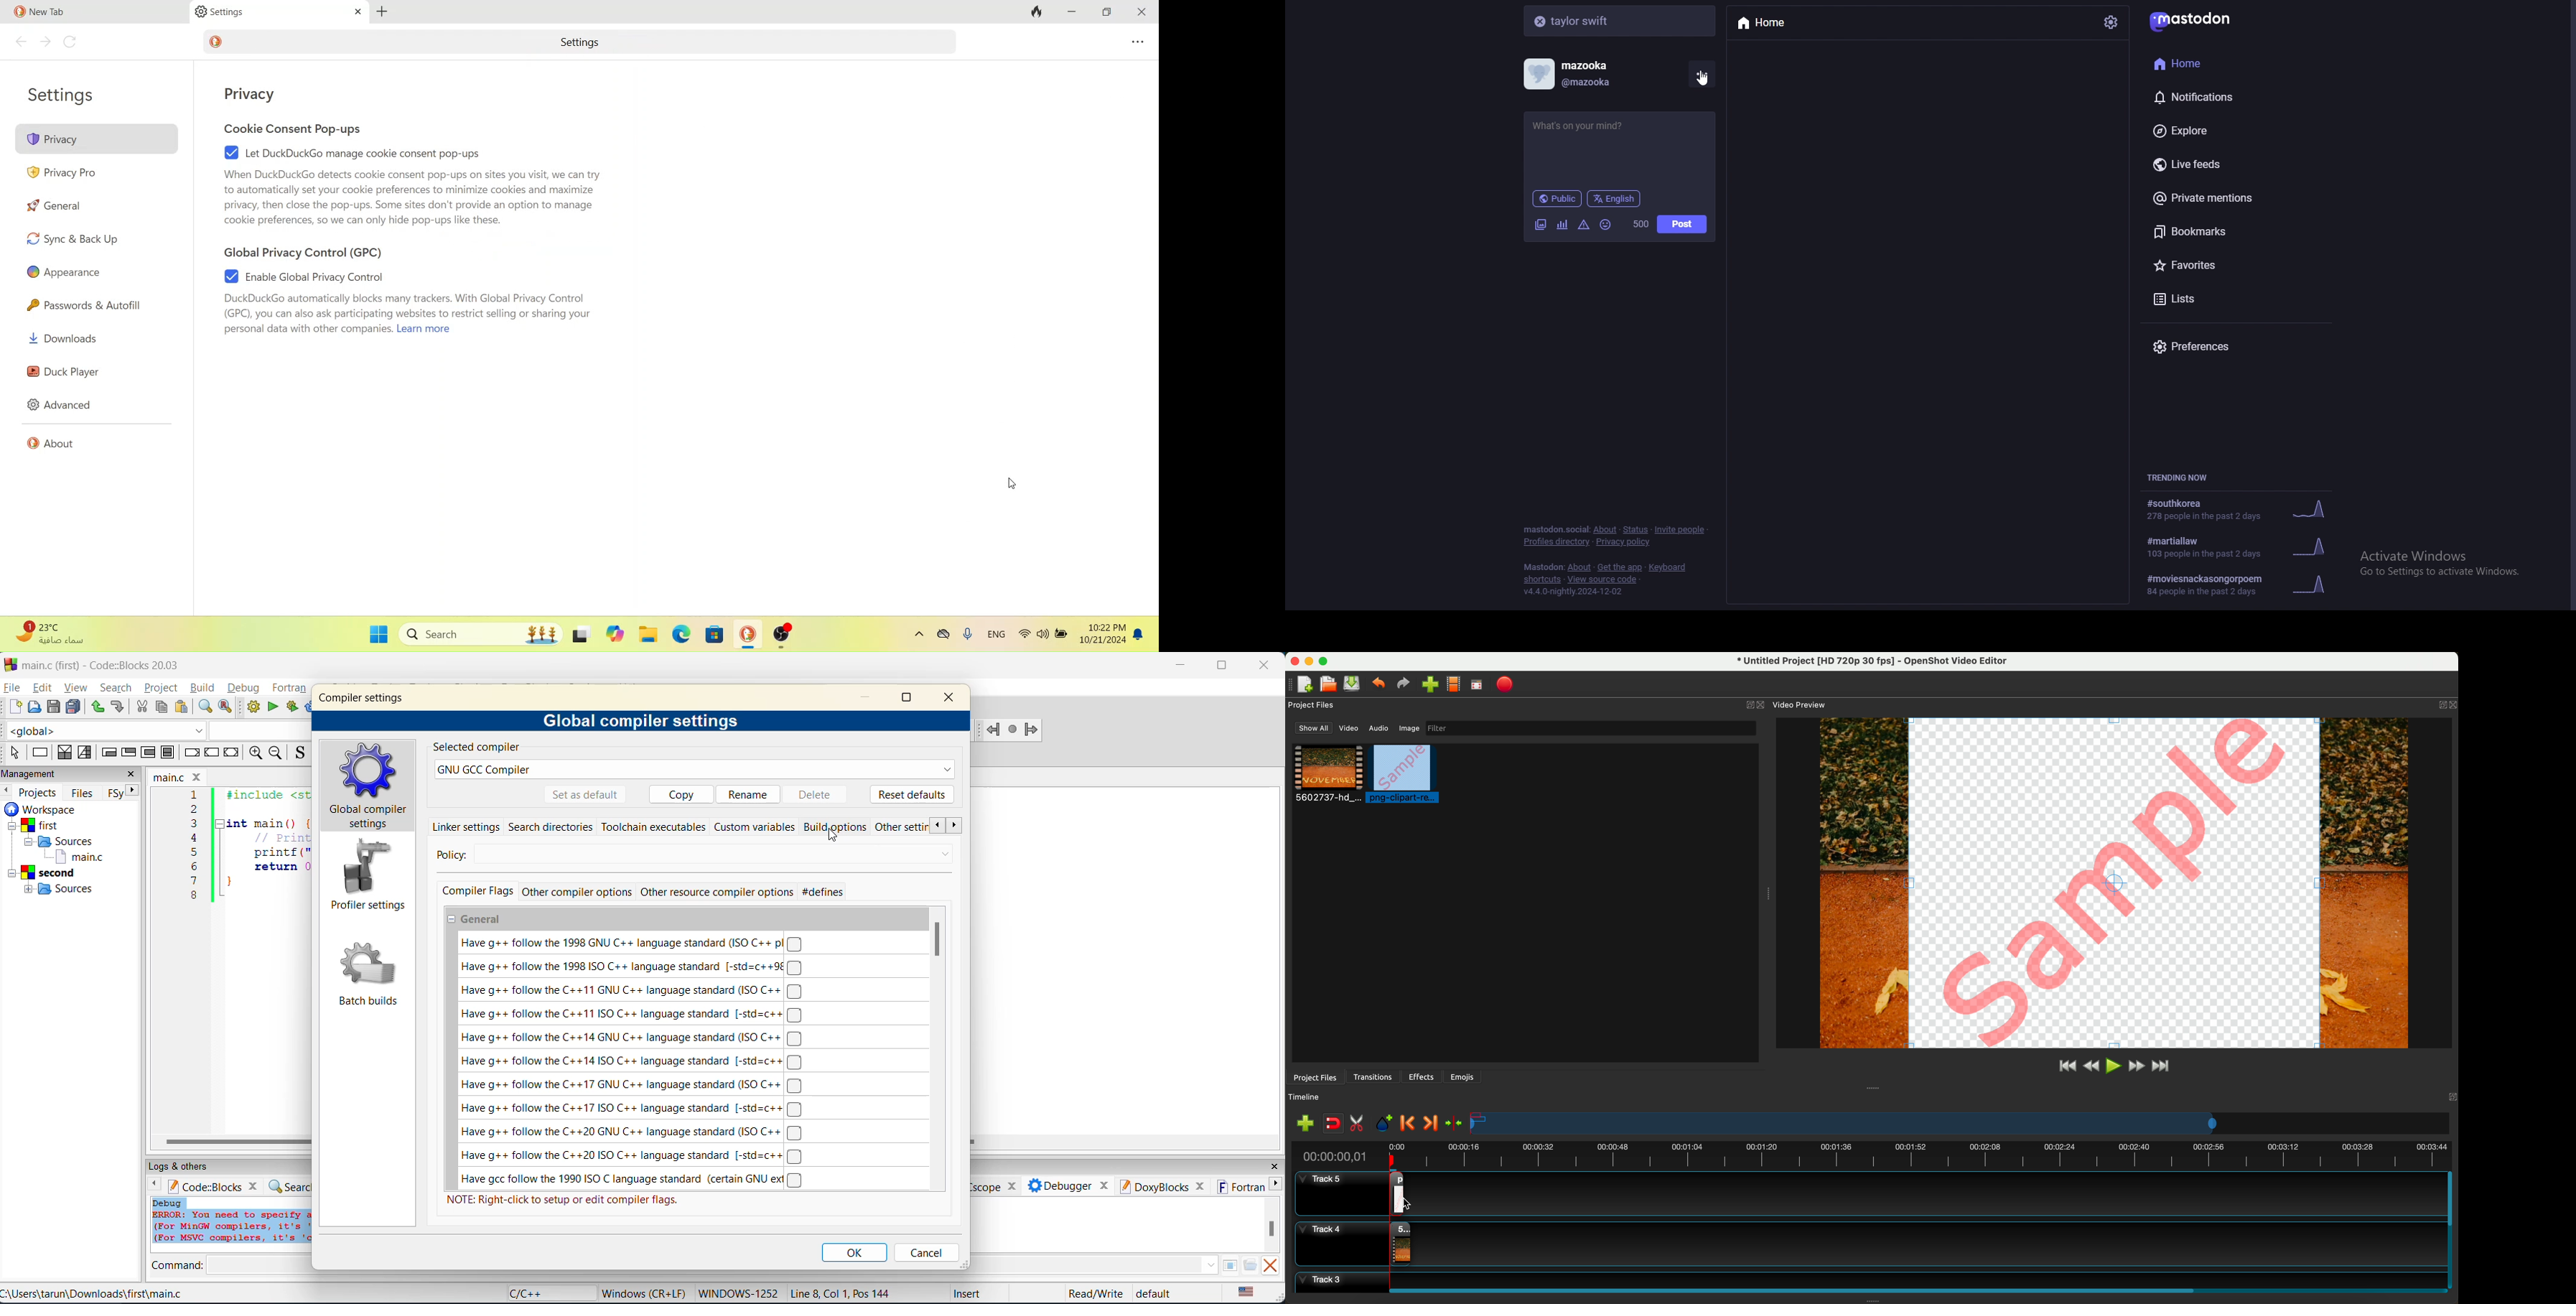 The width and height of the screenshot is (2576, 1316). Describe the element at coordinates (1353, 684) in the screenshot. I see `save file` at that location.